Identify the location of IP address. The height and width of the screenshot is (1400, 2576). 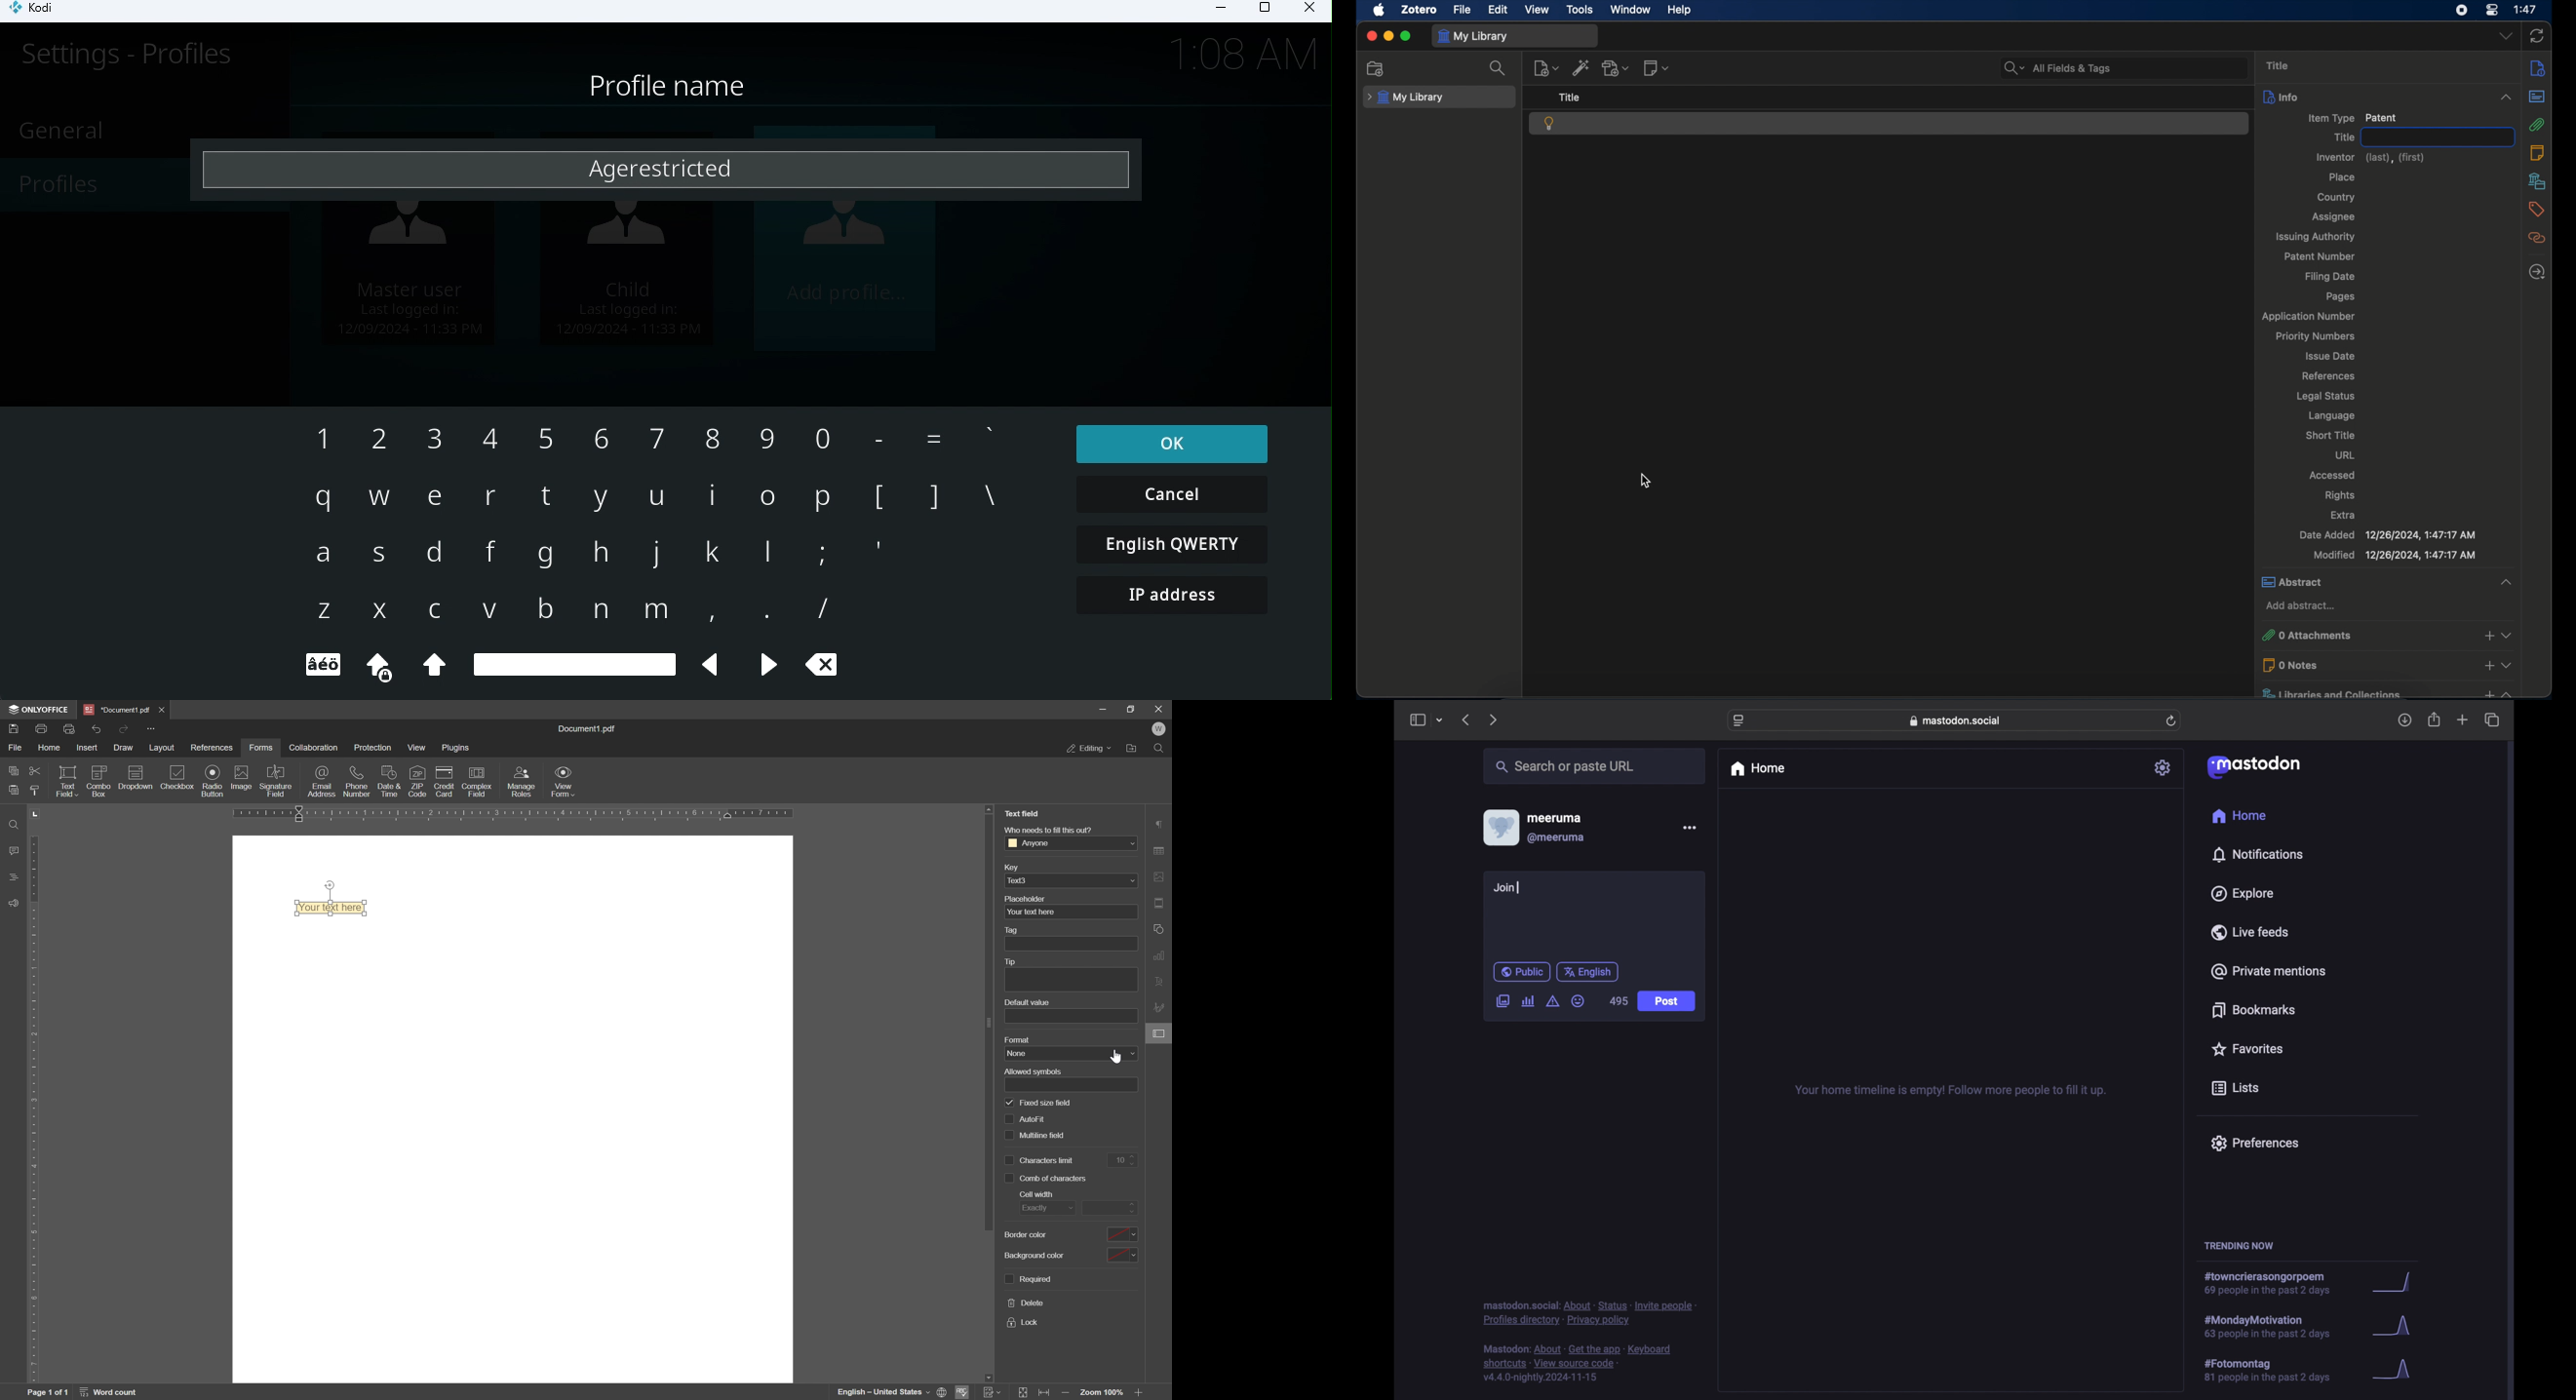
(1175, 602).